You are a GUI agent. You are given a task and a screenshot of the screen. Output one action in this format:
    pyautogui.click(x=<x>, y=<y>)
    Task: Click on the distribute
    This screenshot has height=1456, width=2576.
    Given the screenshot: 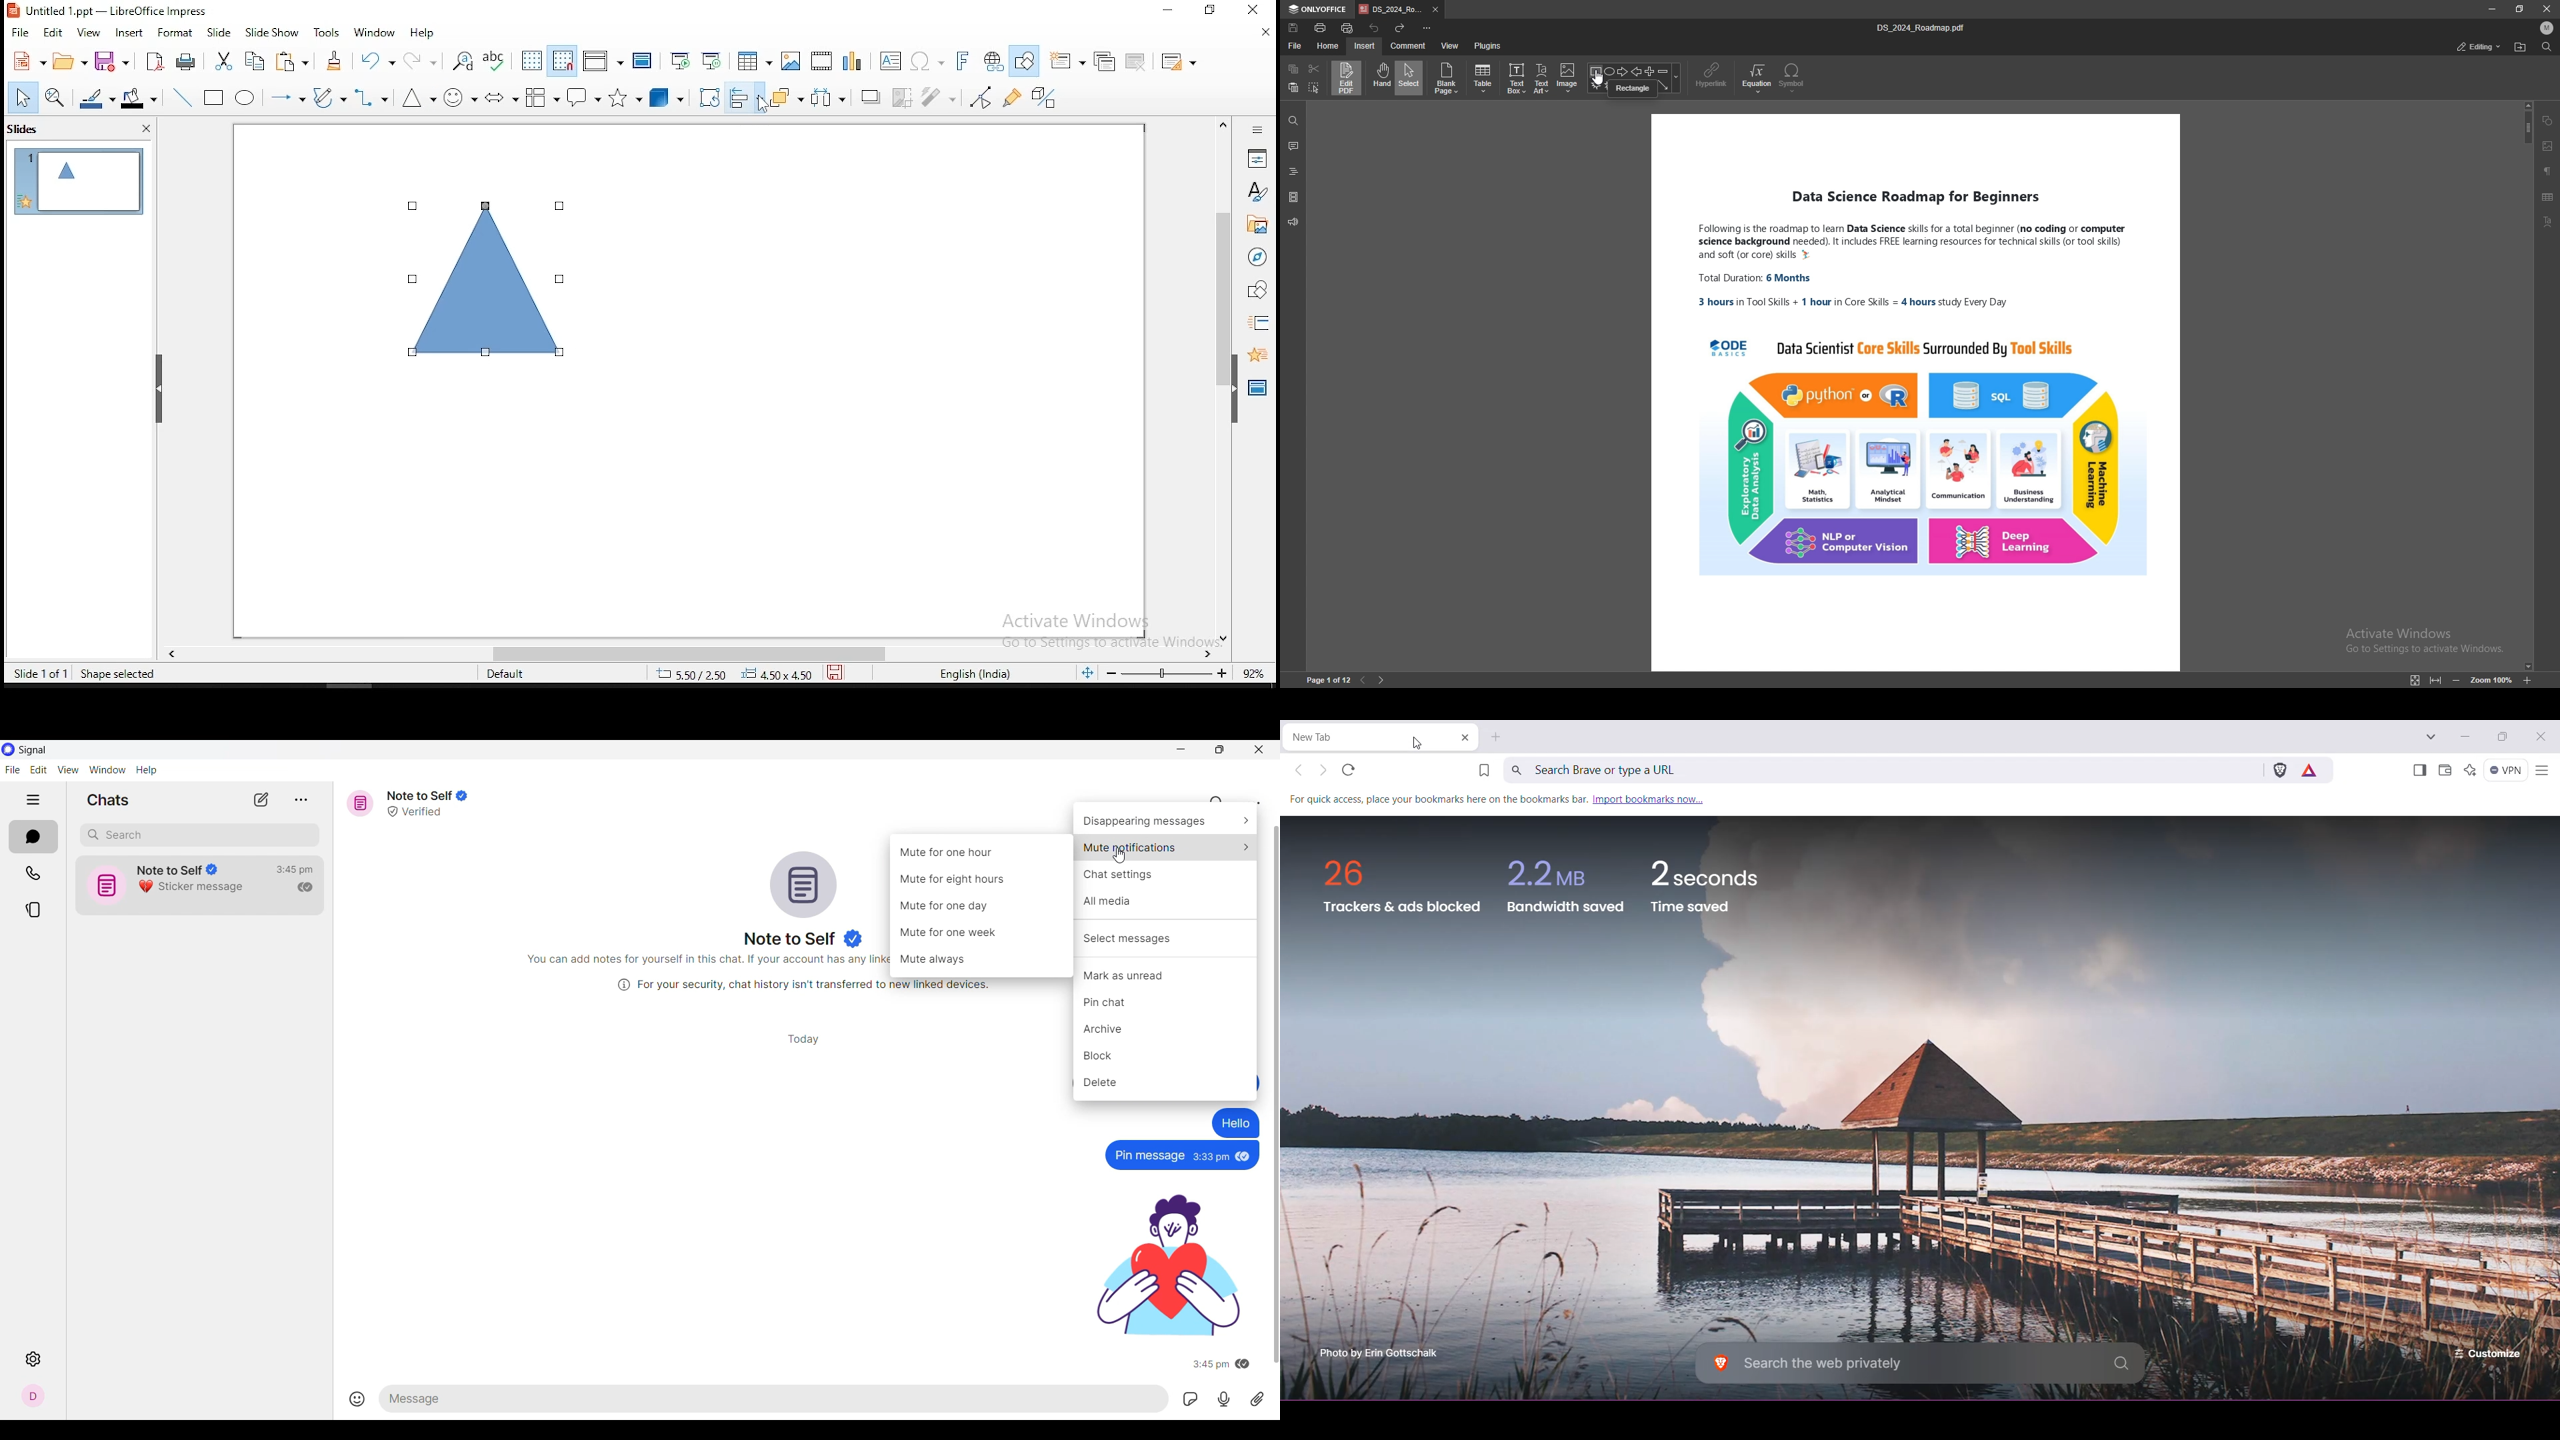 What is the action you would take?
    pyautogui.click(x=834, y=97)
    